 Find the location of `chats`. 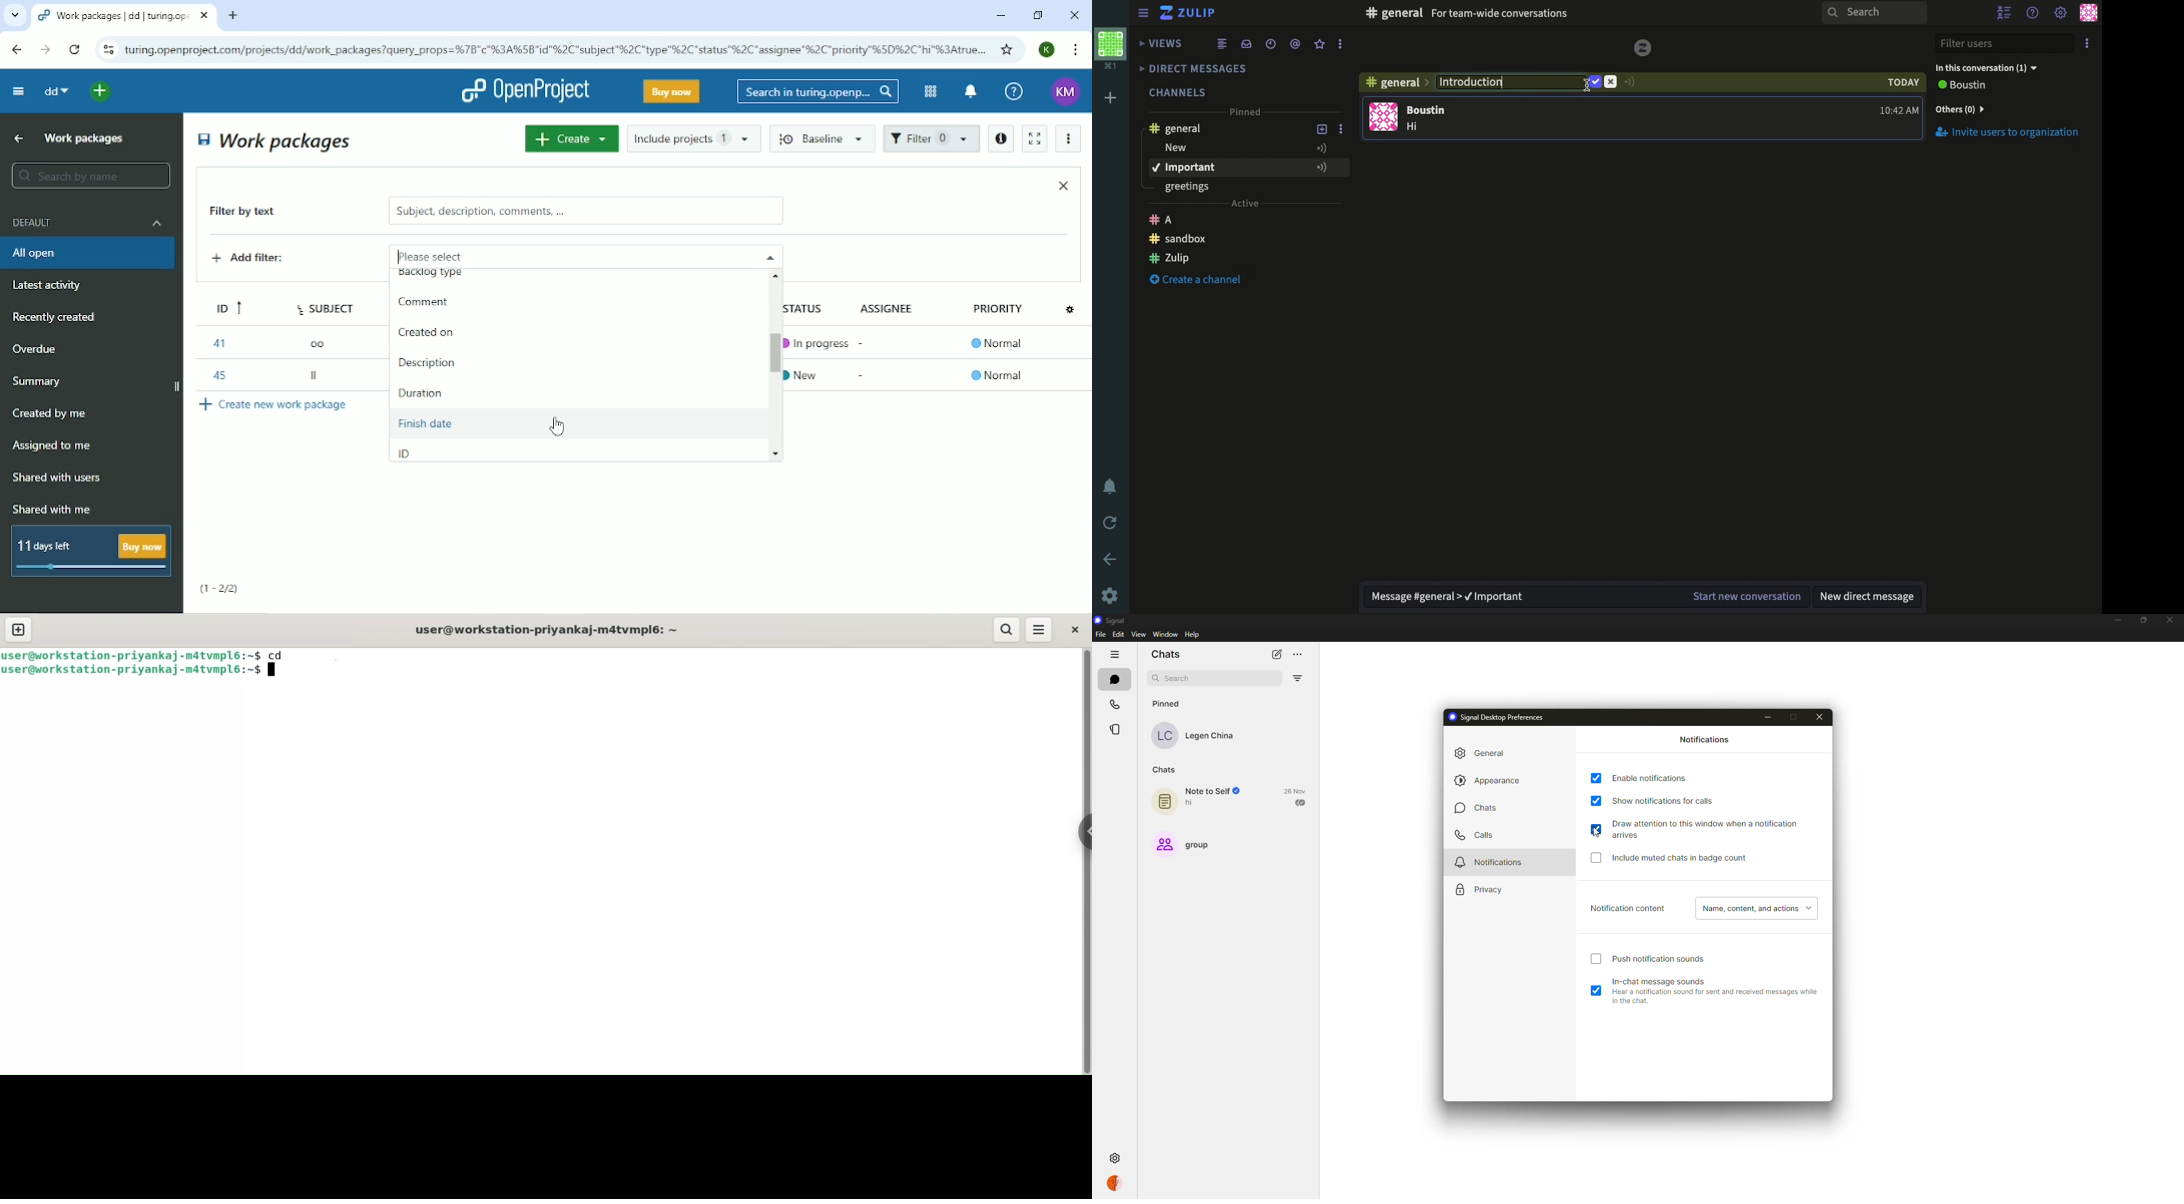

chats is located at coordinates (1116, 679).